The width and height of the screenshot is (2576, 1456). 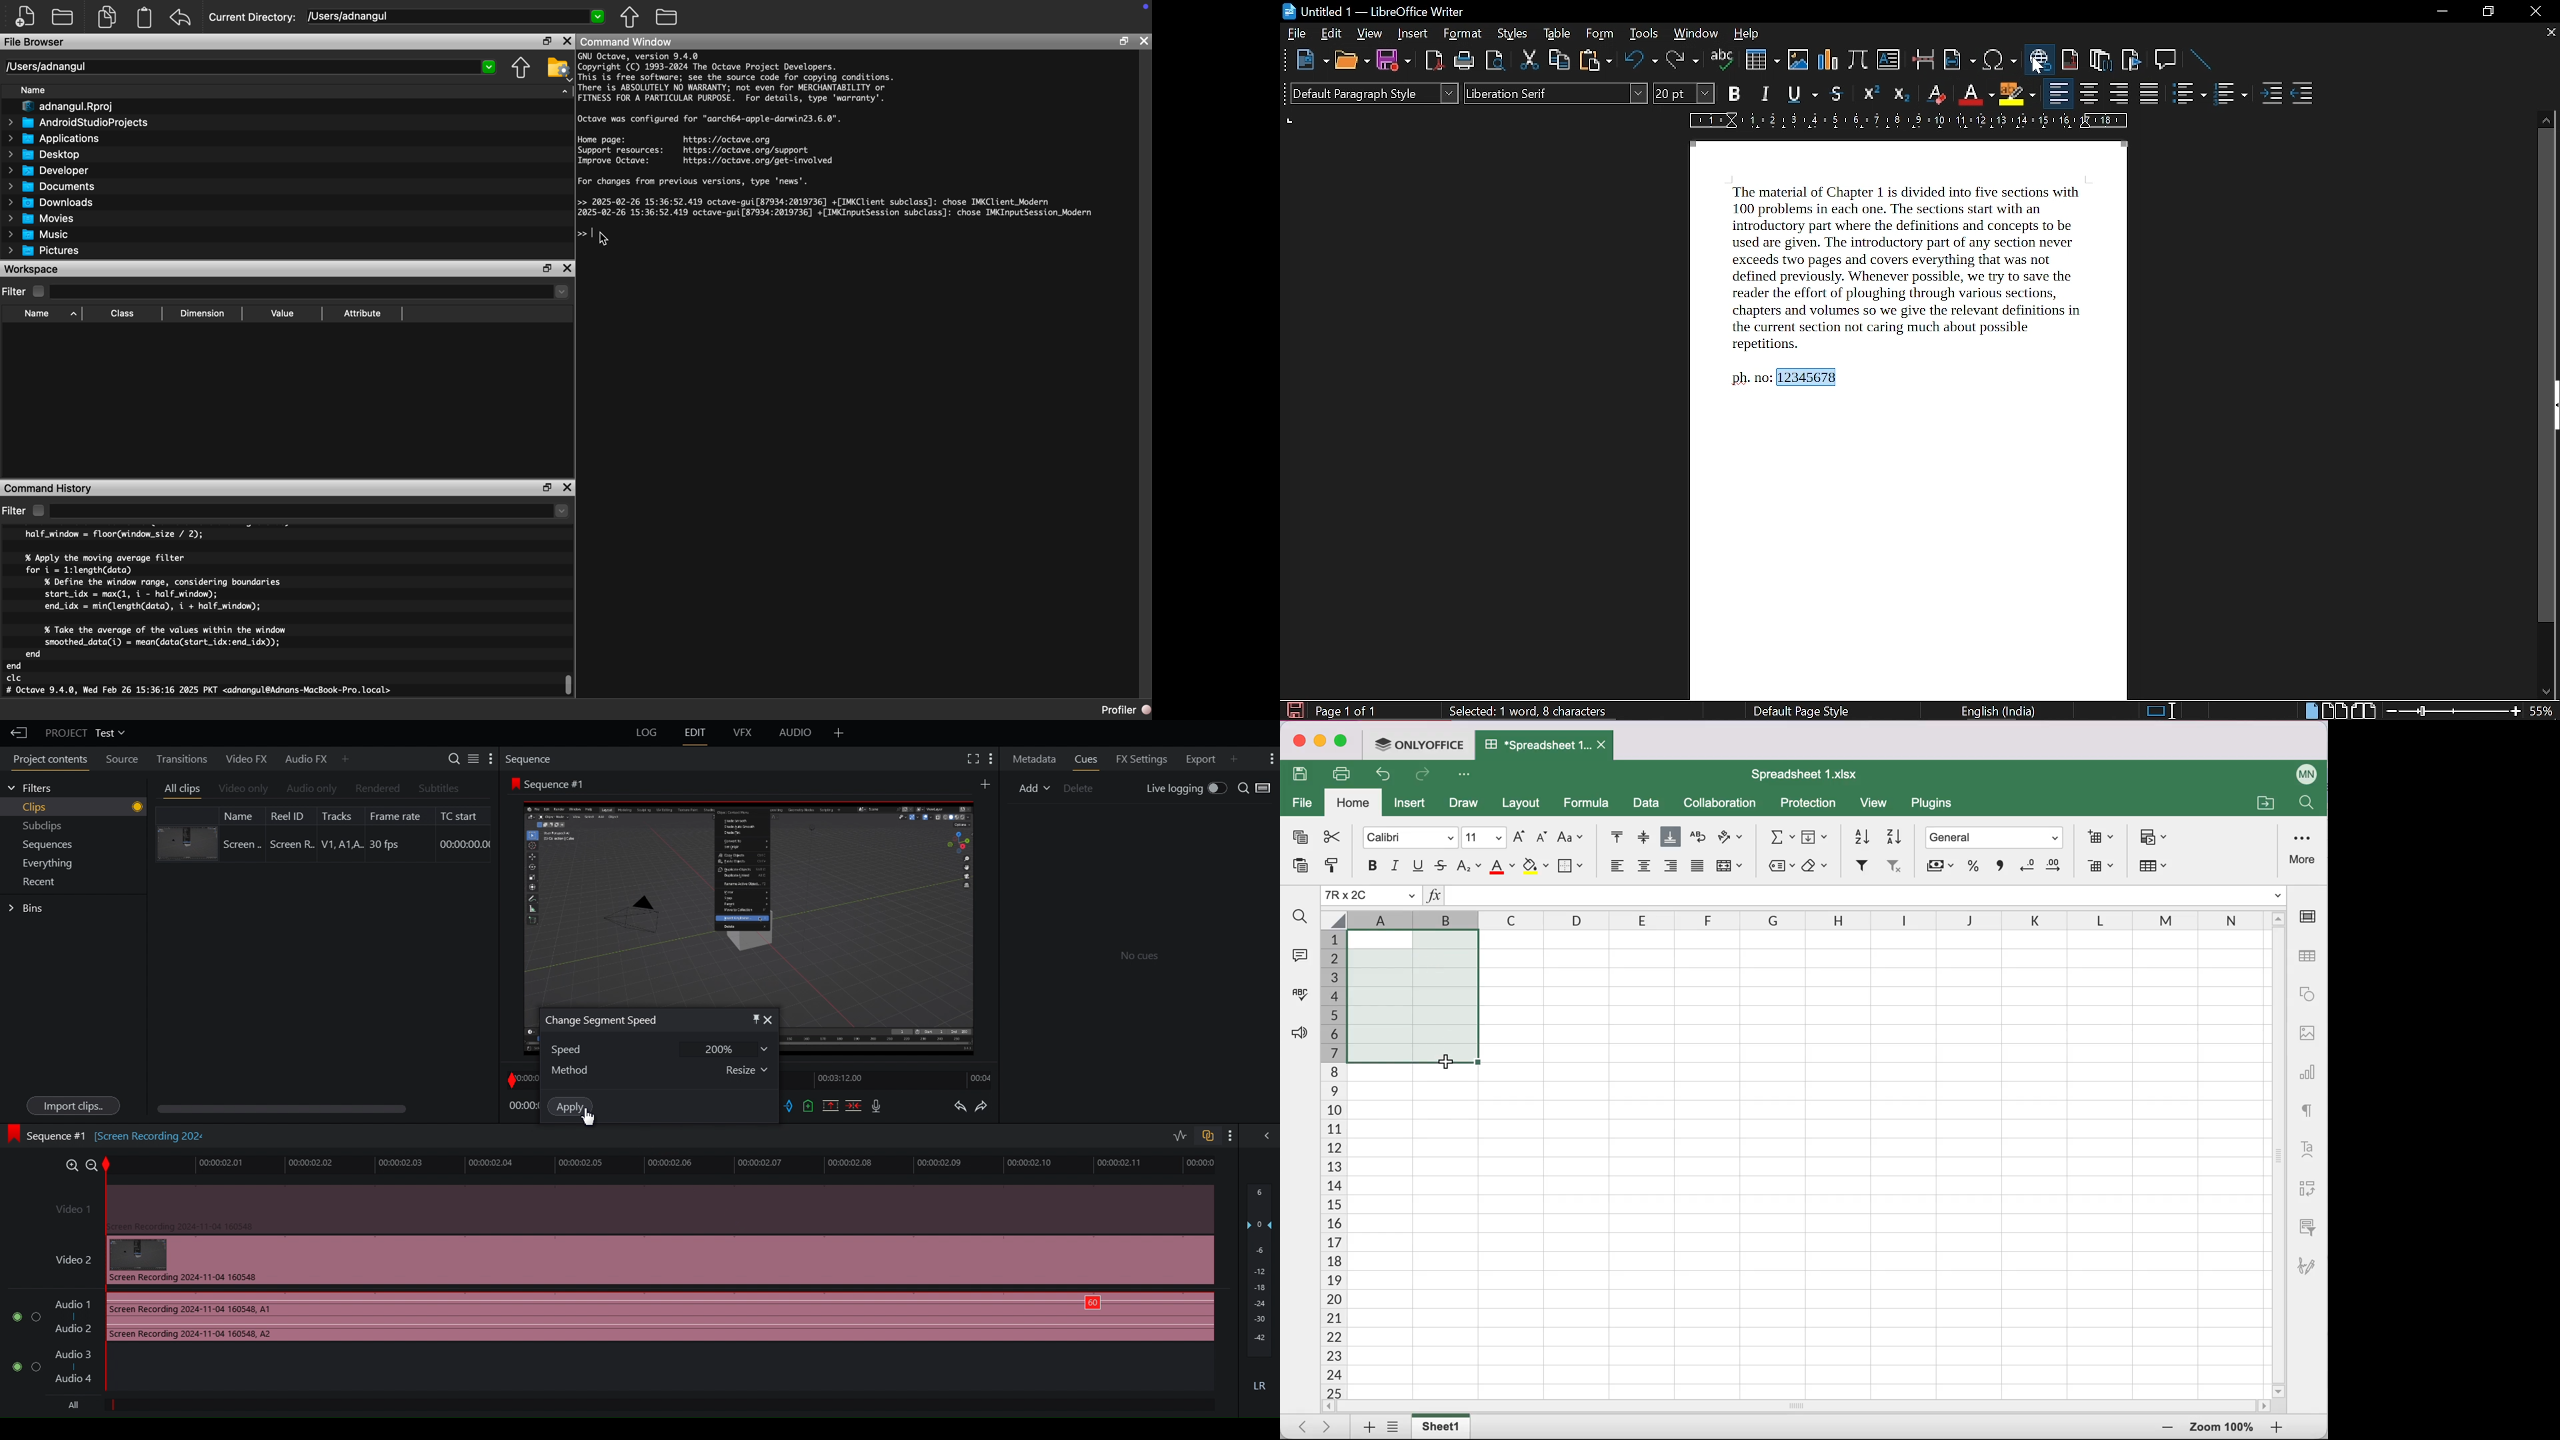 I want to click on redo, so click(x=1681, y=61).